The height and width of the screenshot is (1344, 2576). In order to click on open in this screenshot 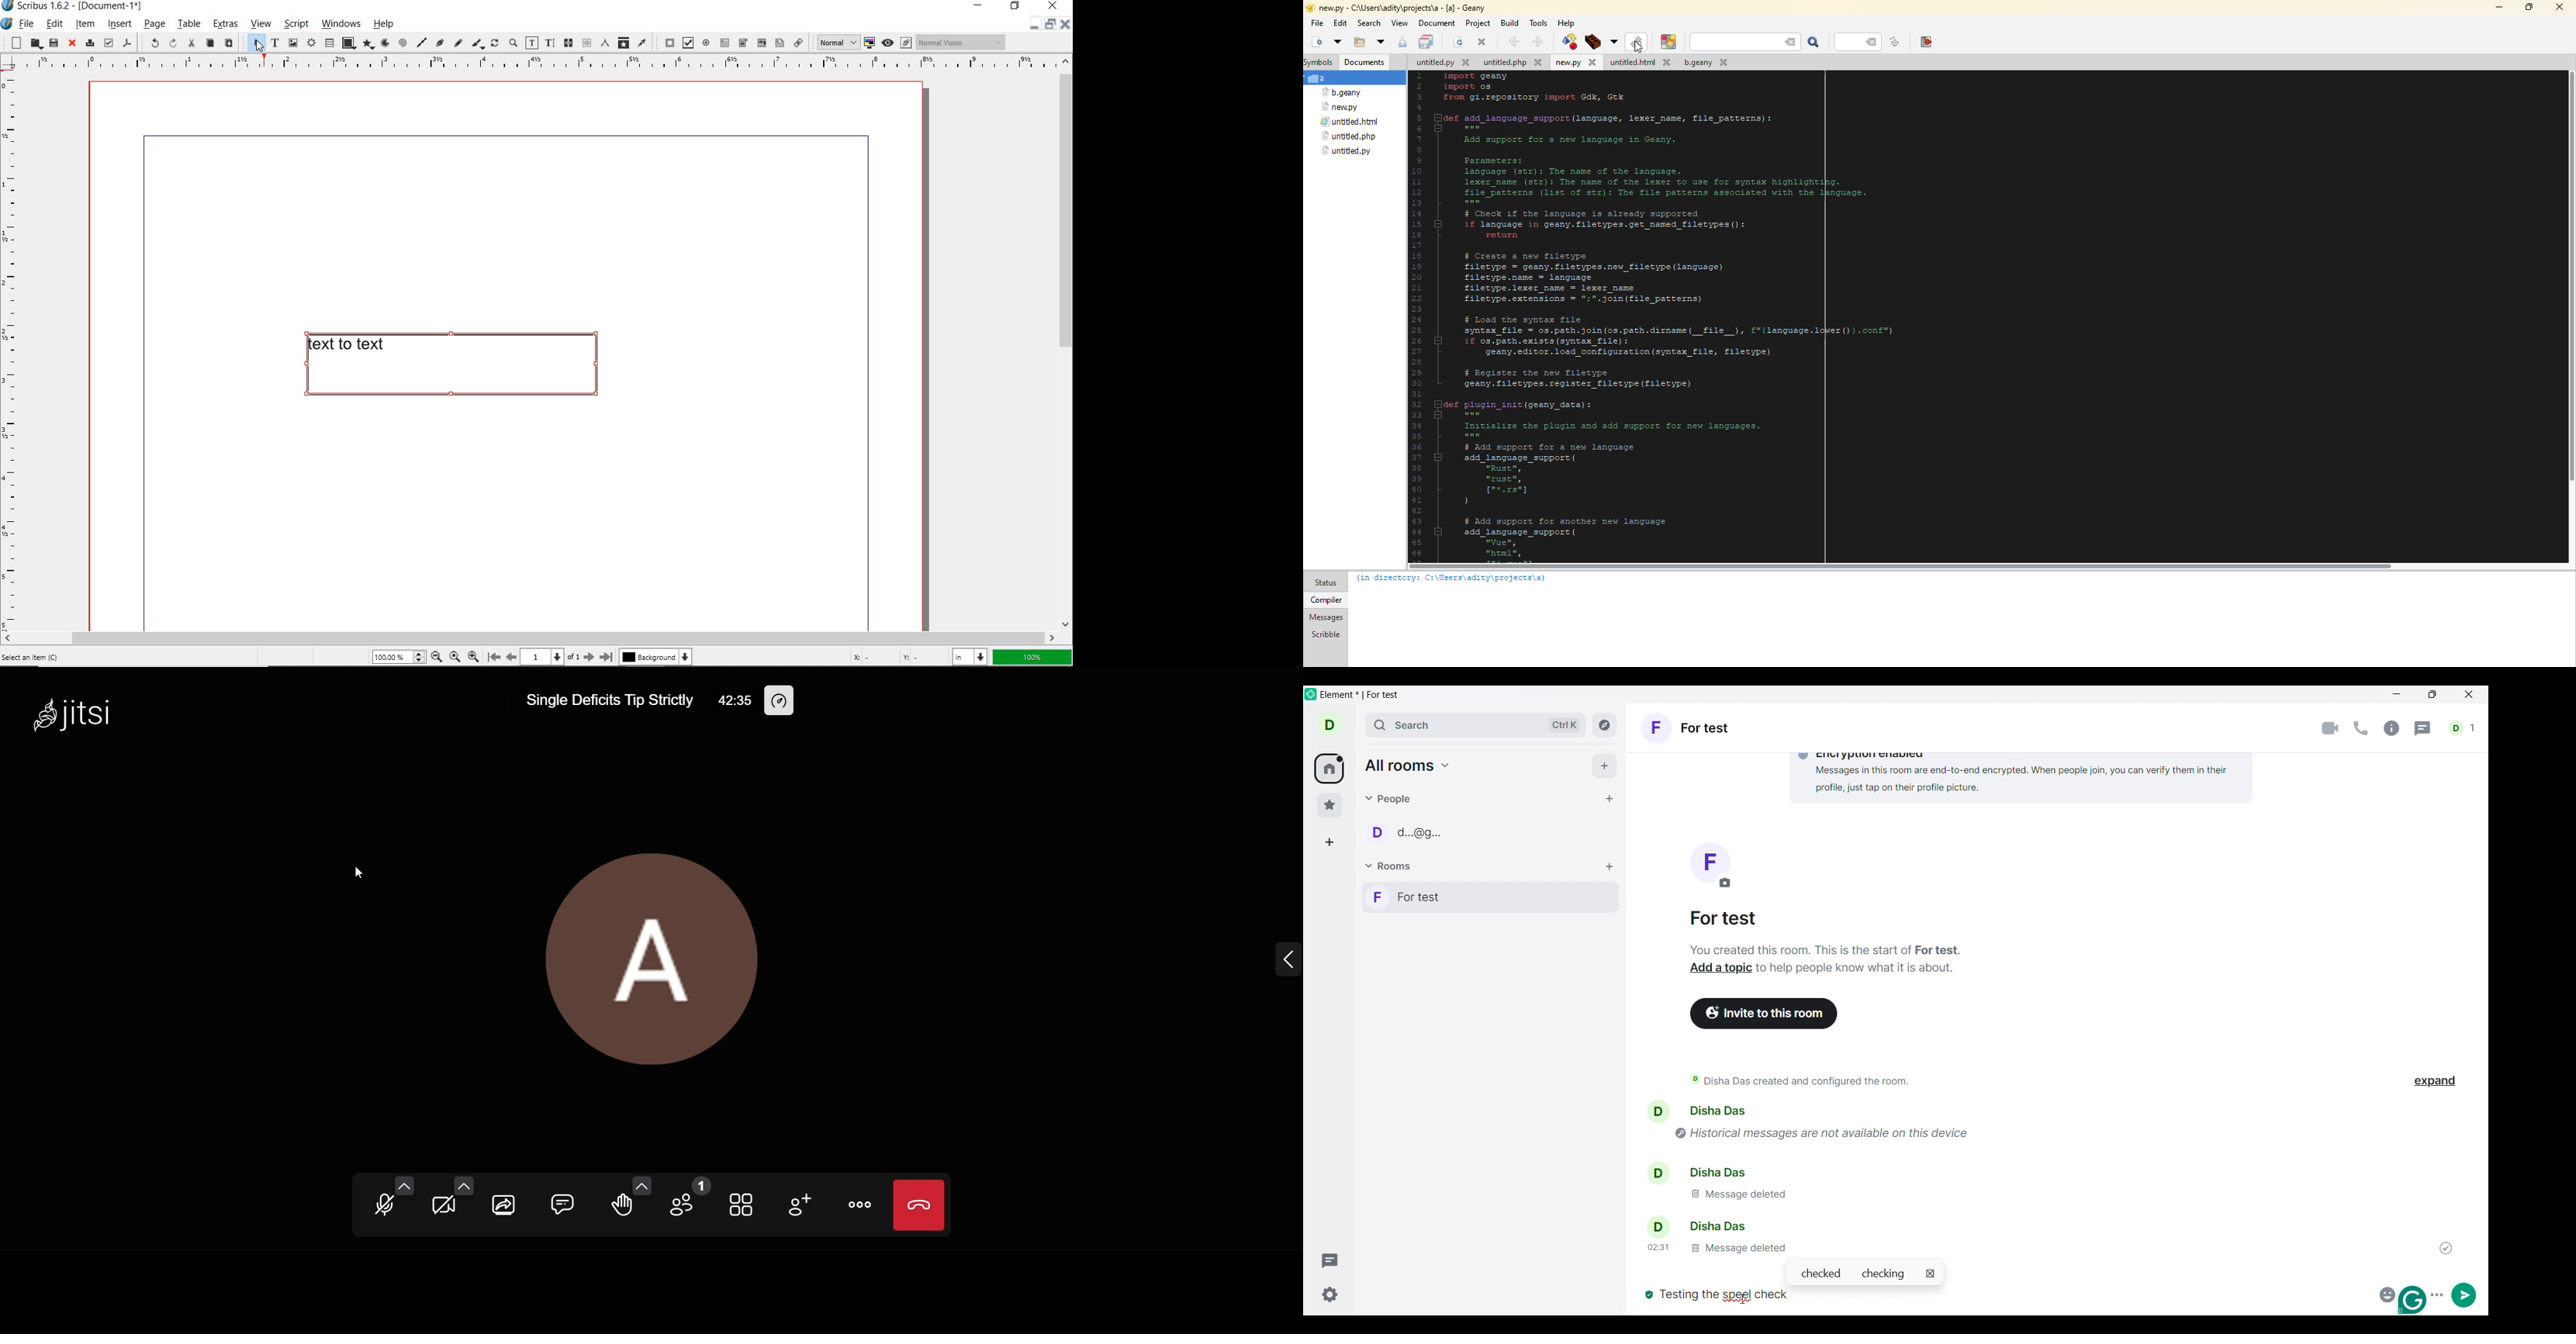, I will do `click(35, 44)`.